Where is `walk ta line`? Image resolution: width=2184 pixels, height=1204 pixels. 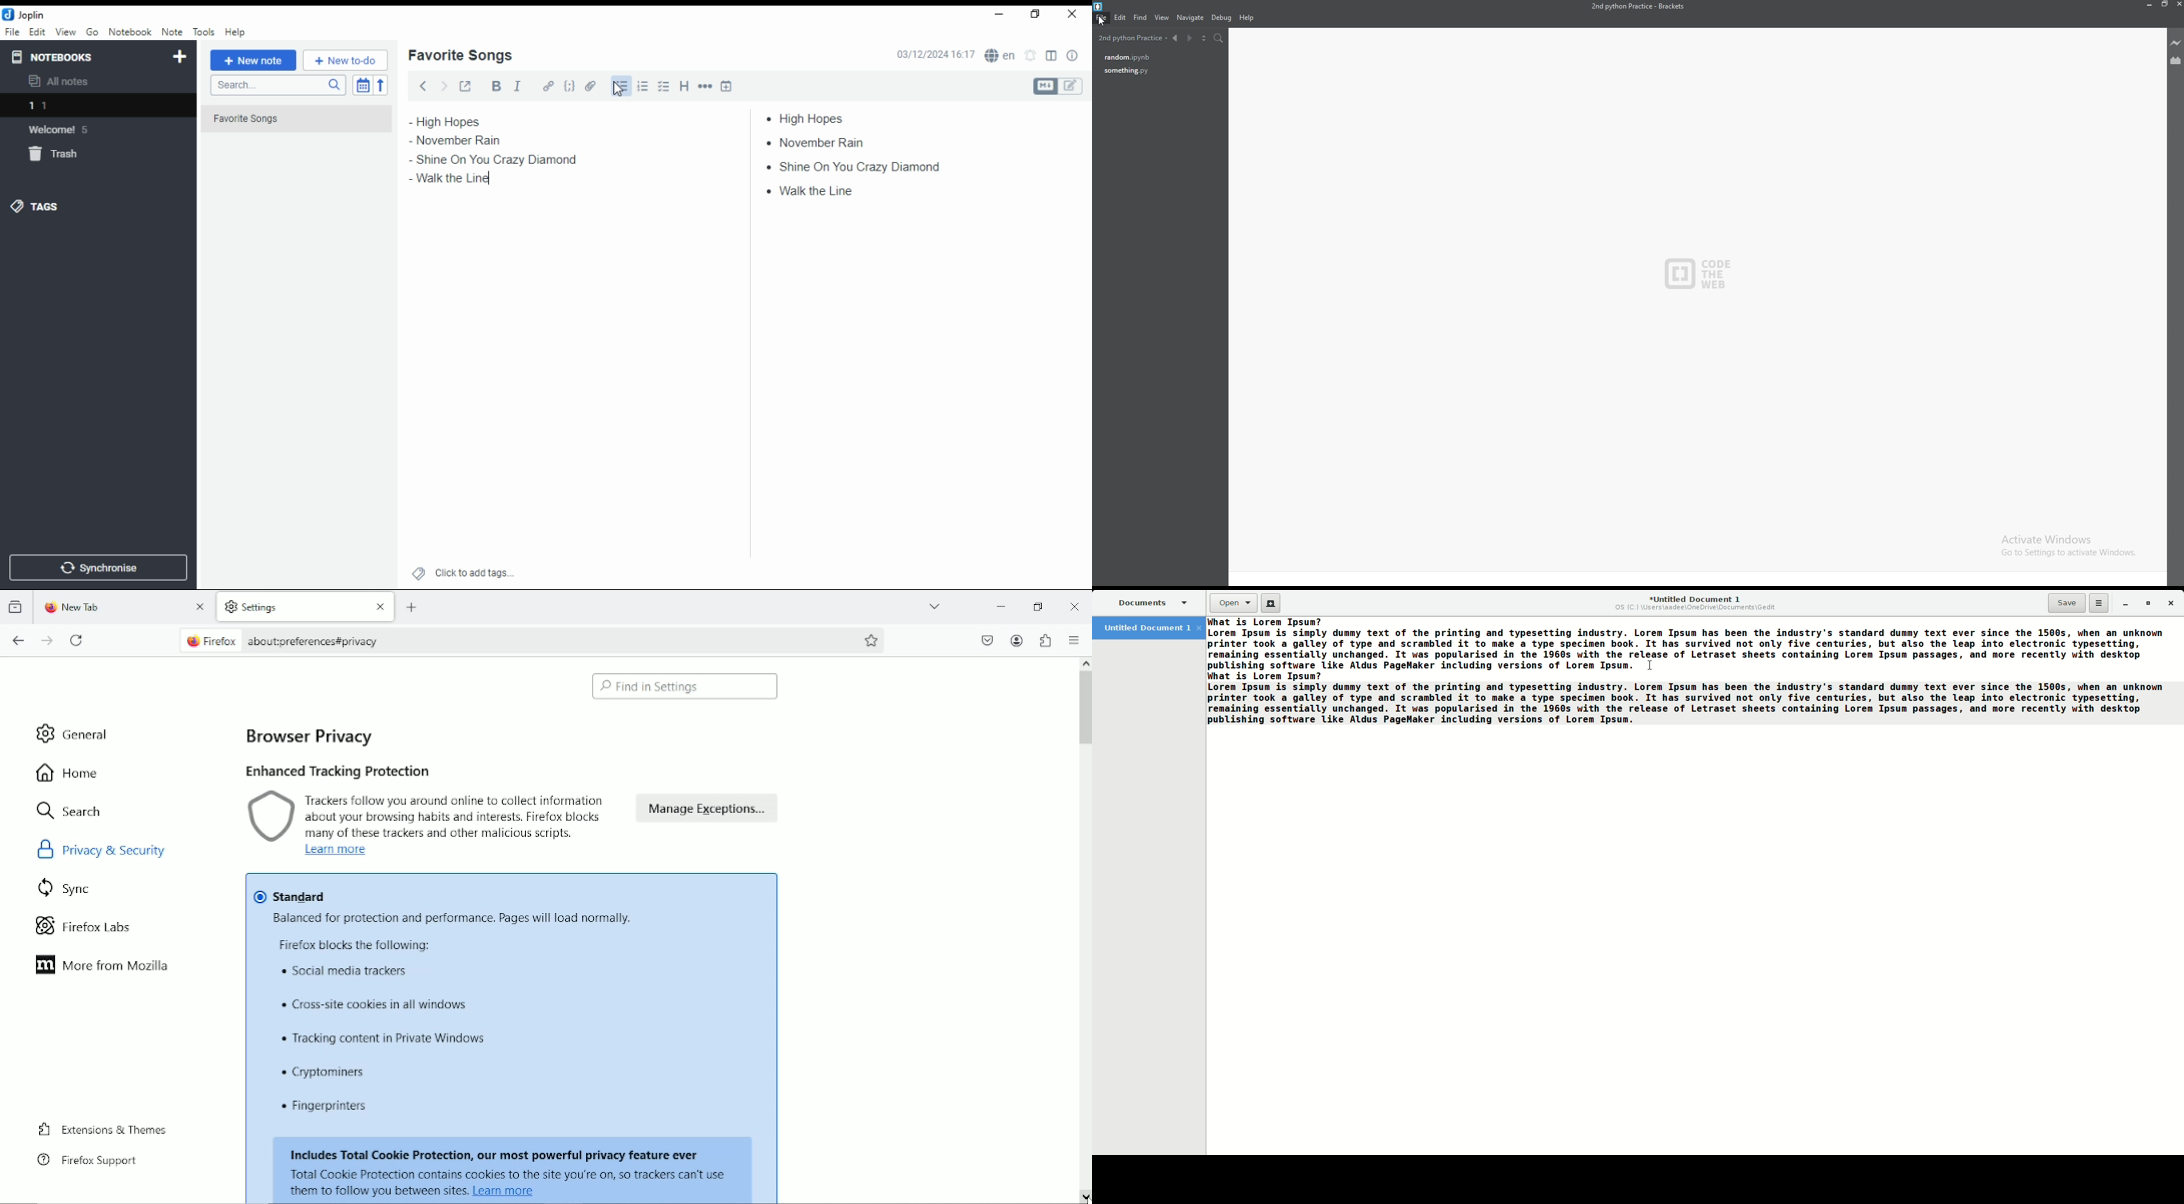 walk ta line is located at coordinates (812, 189).